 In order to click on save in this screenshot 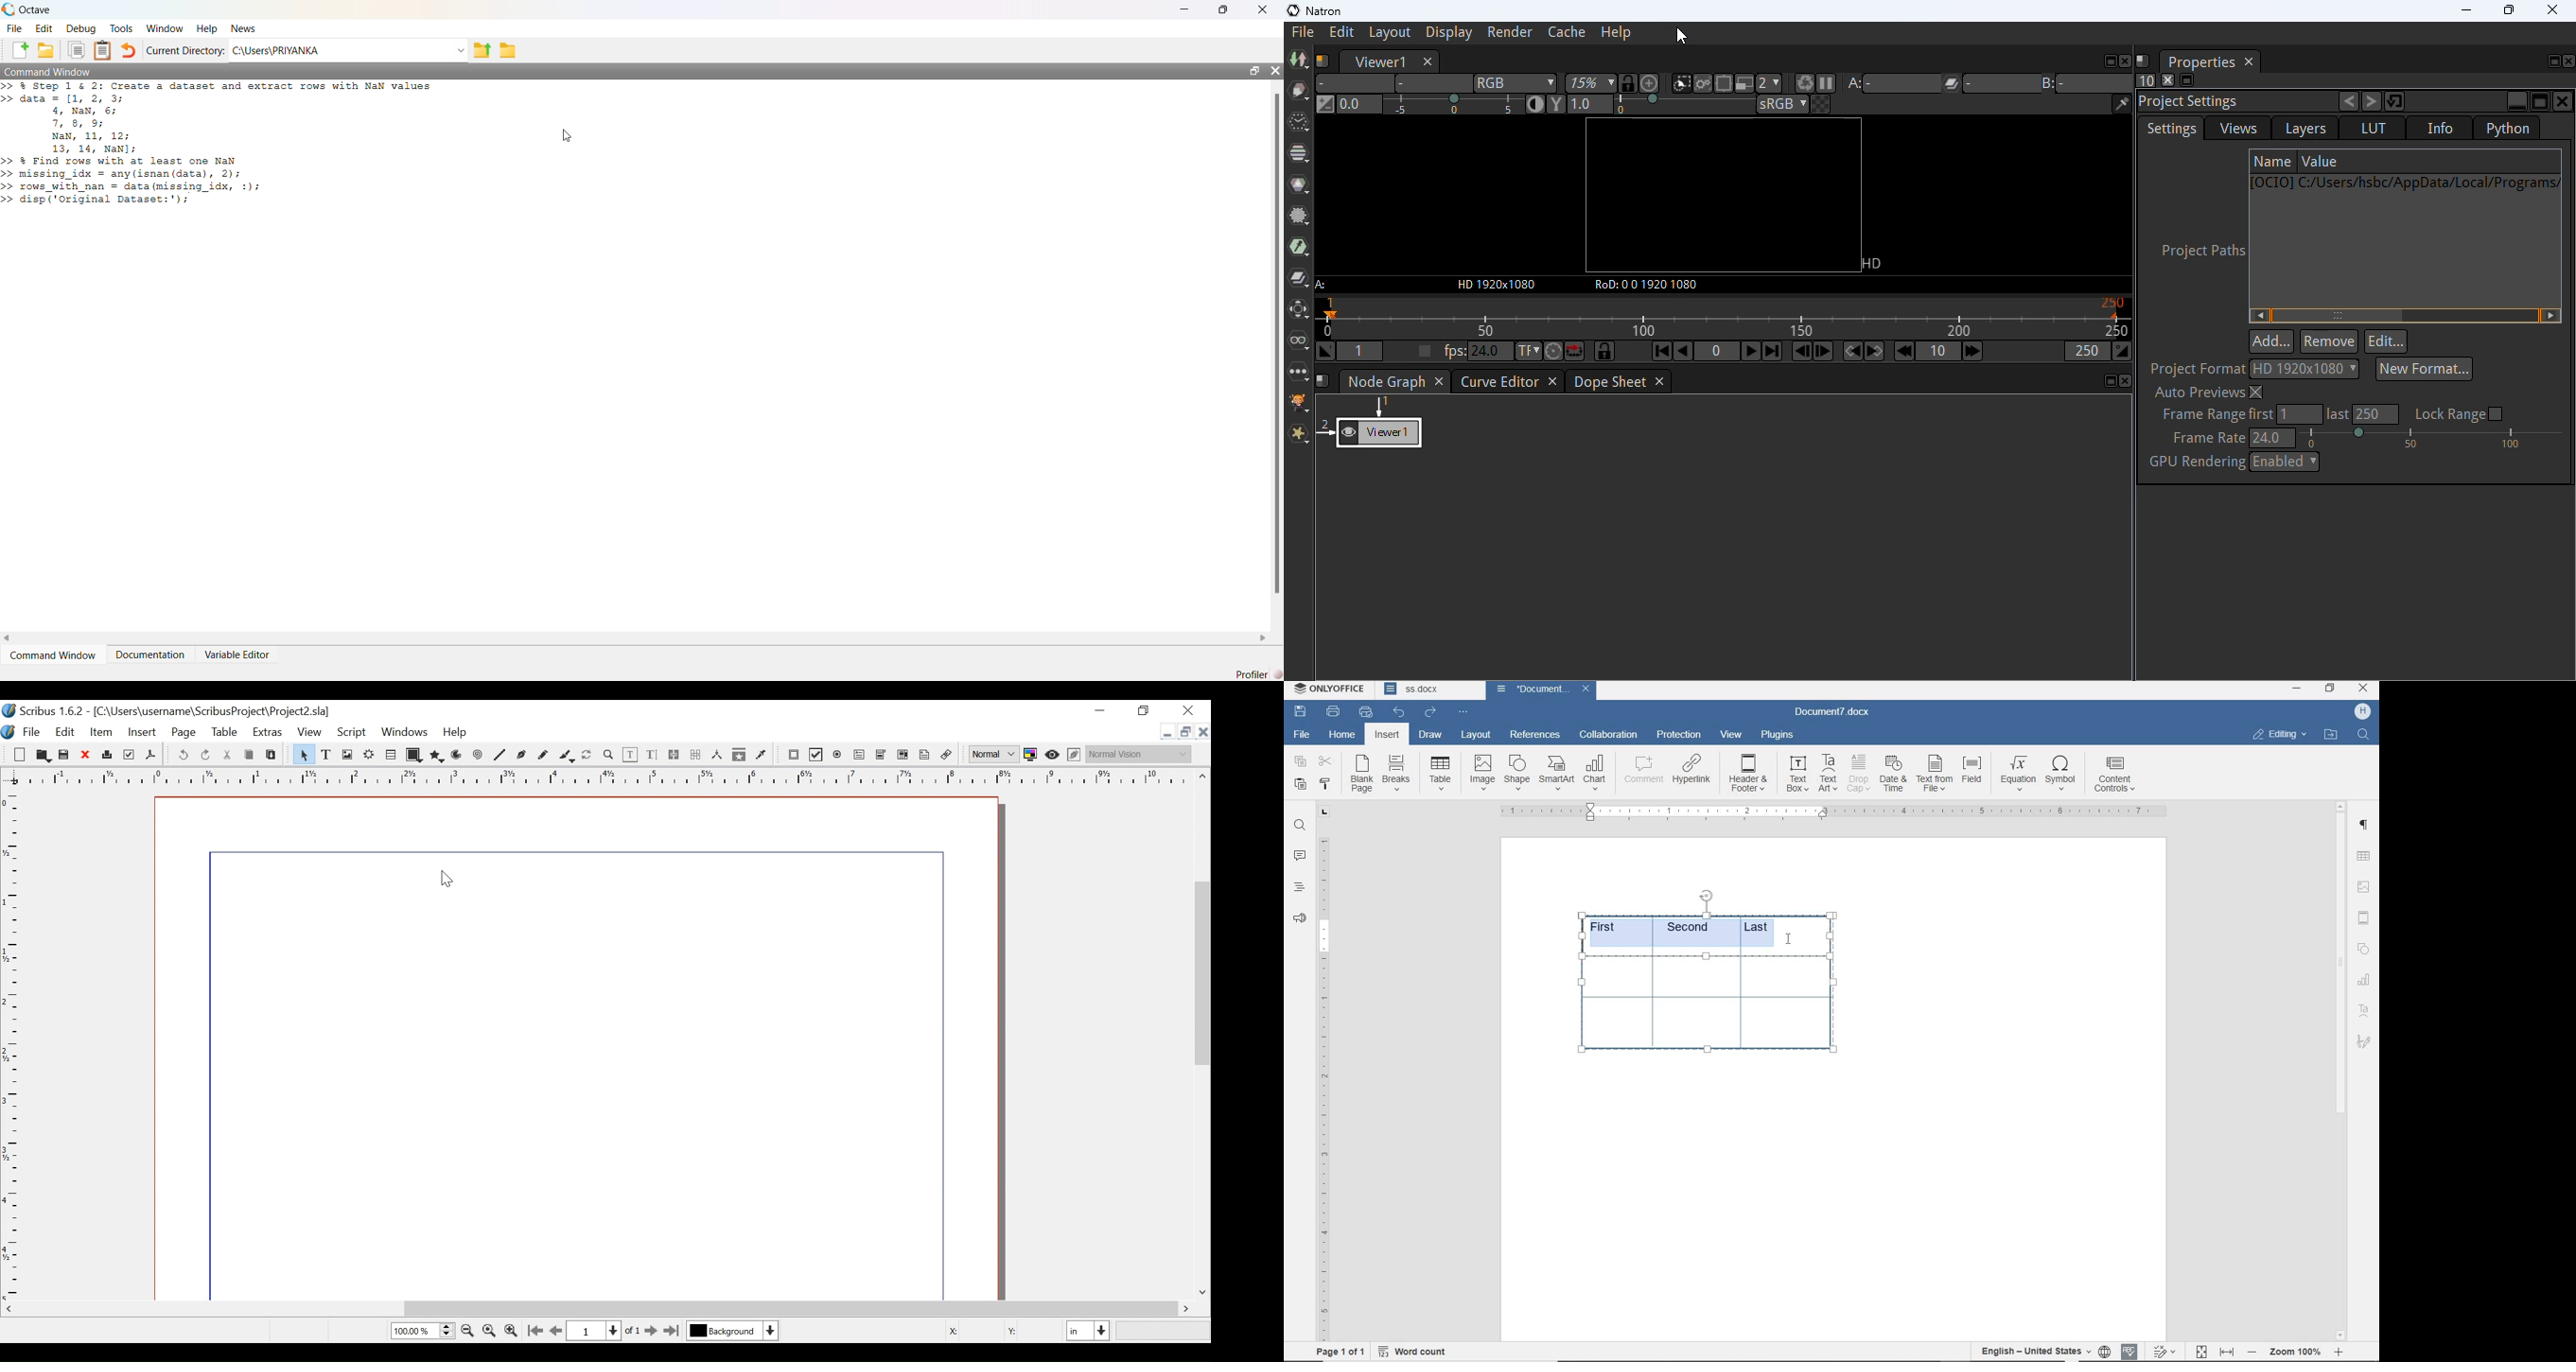, I will do `click(1303, 712)`.